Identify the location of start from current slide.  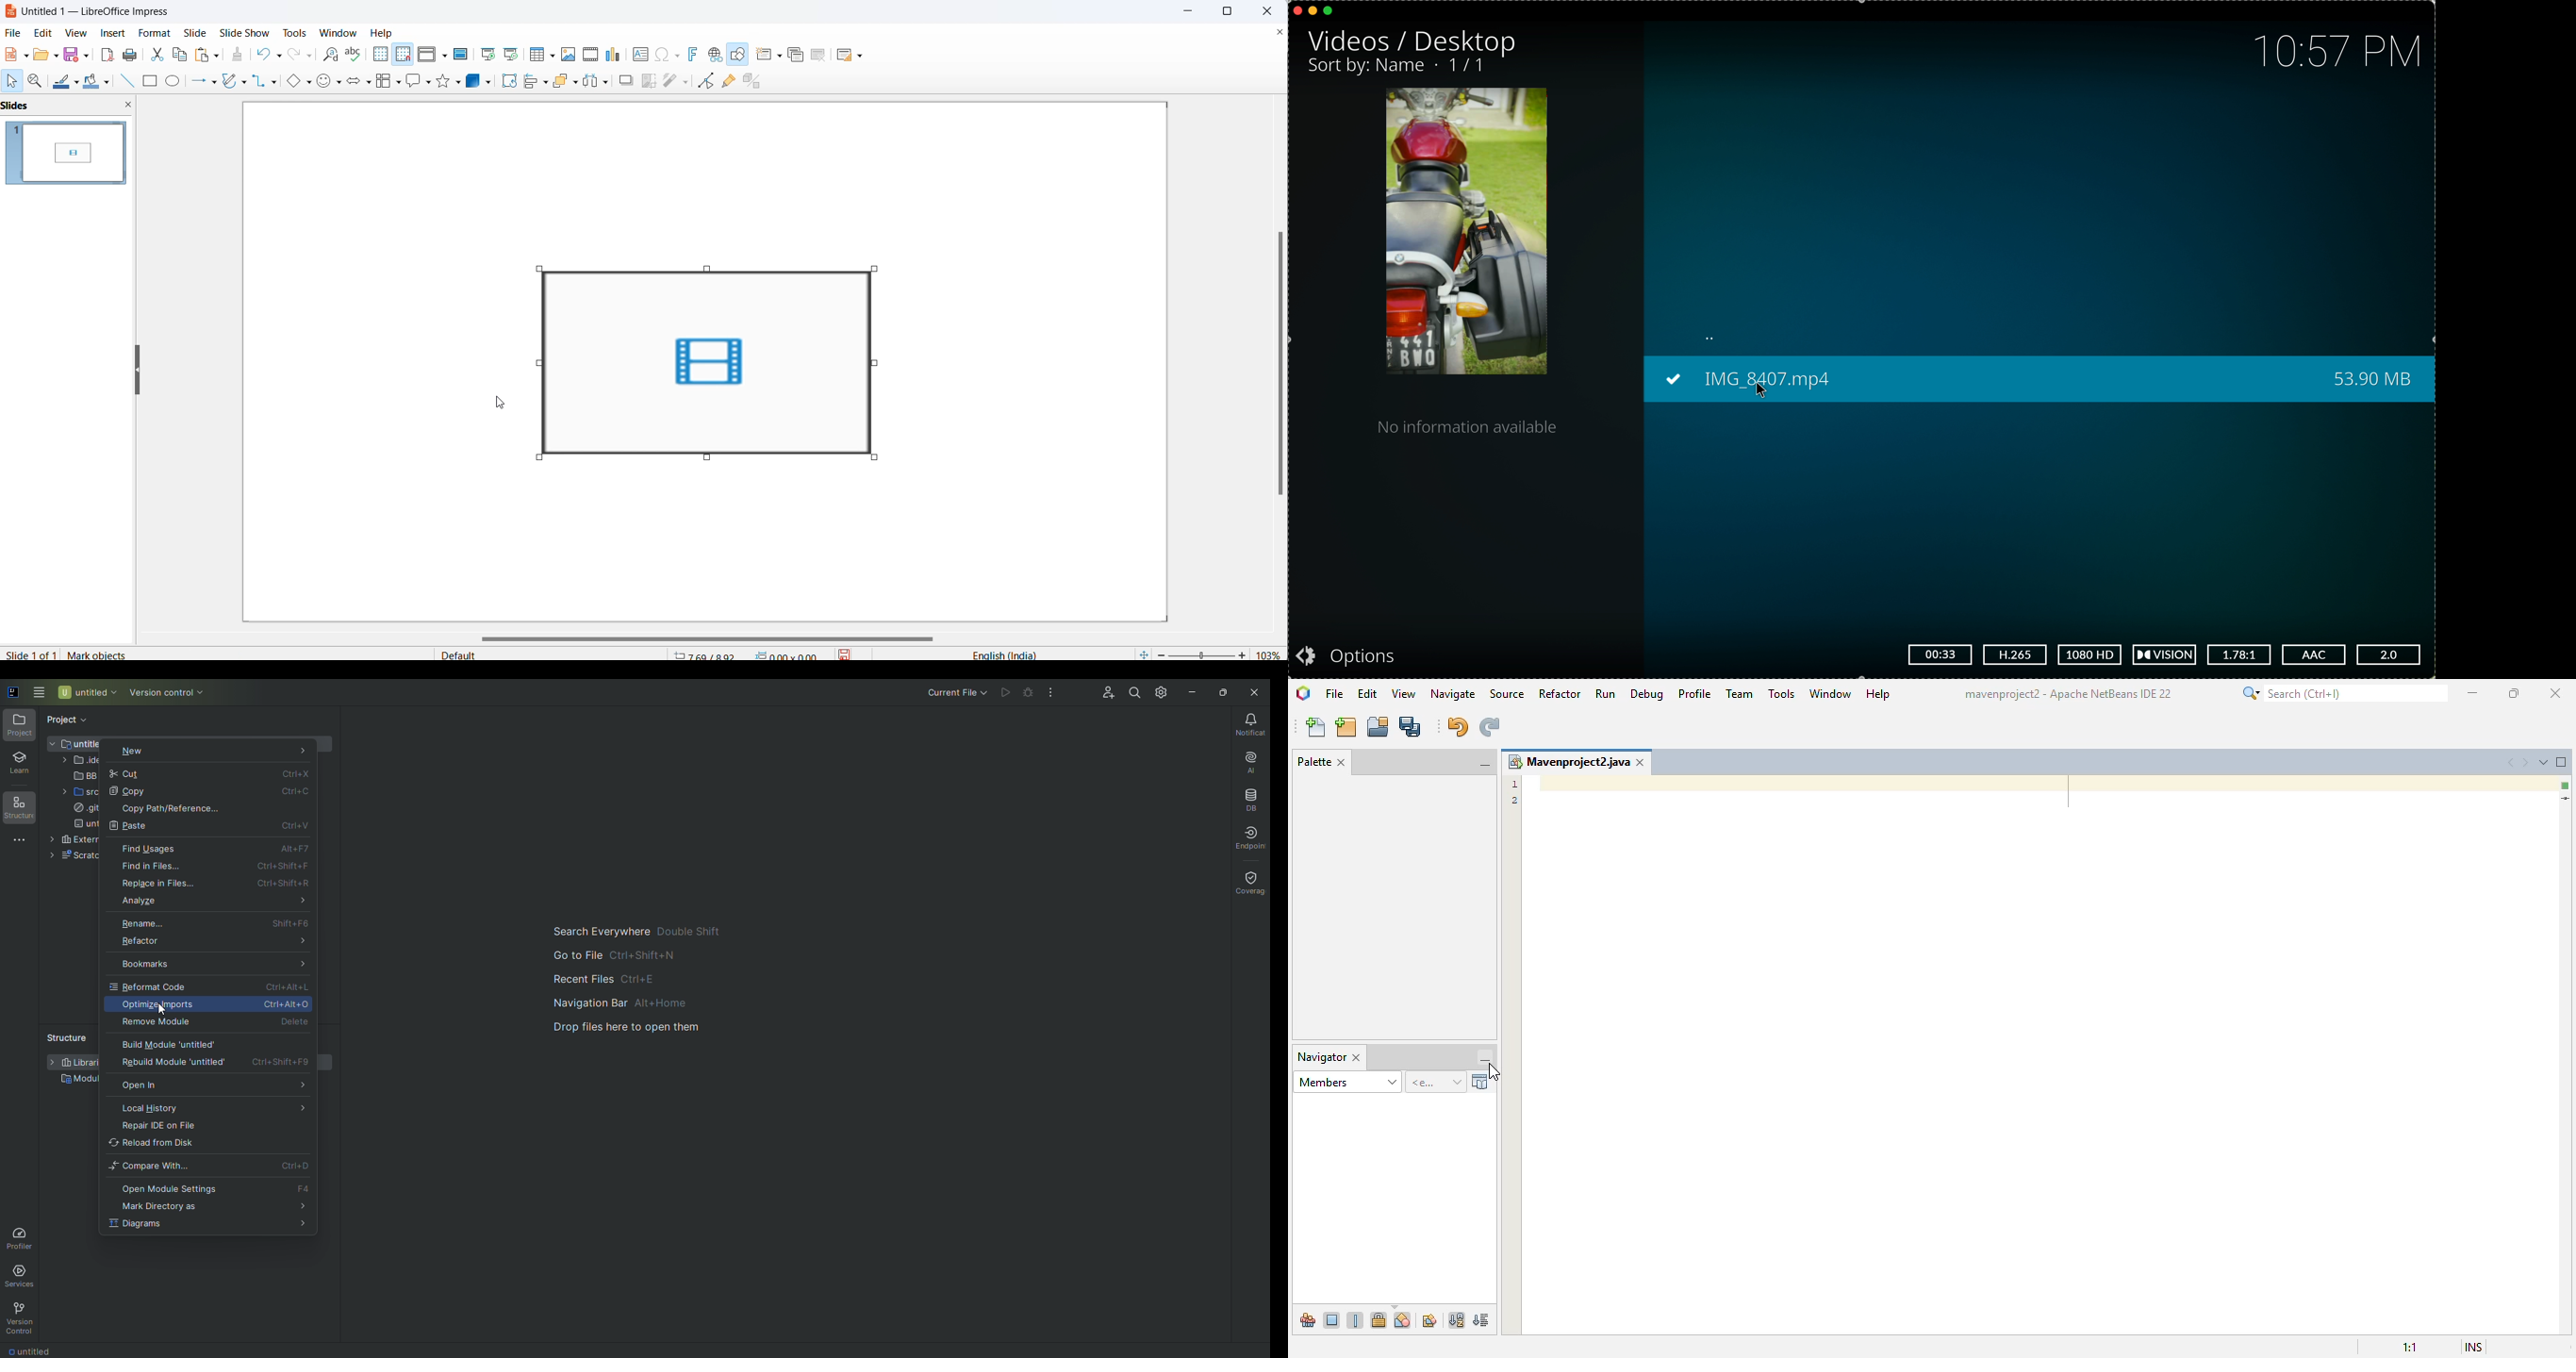
(512, 54).